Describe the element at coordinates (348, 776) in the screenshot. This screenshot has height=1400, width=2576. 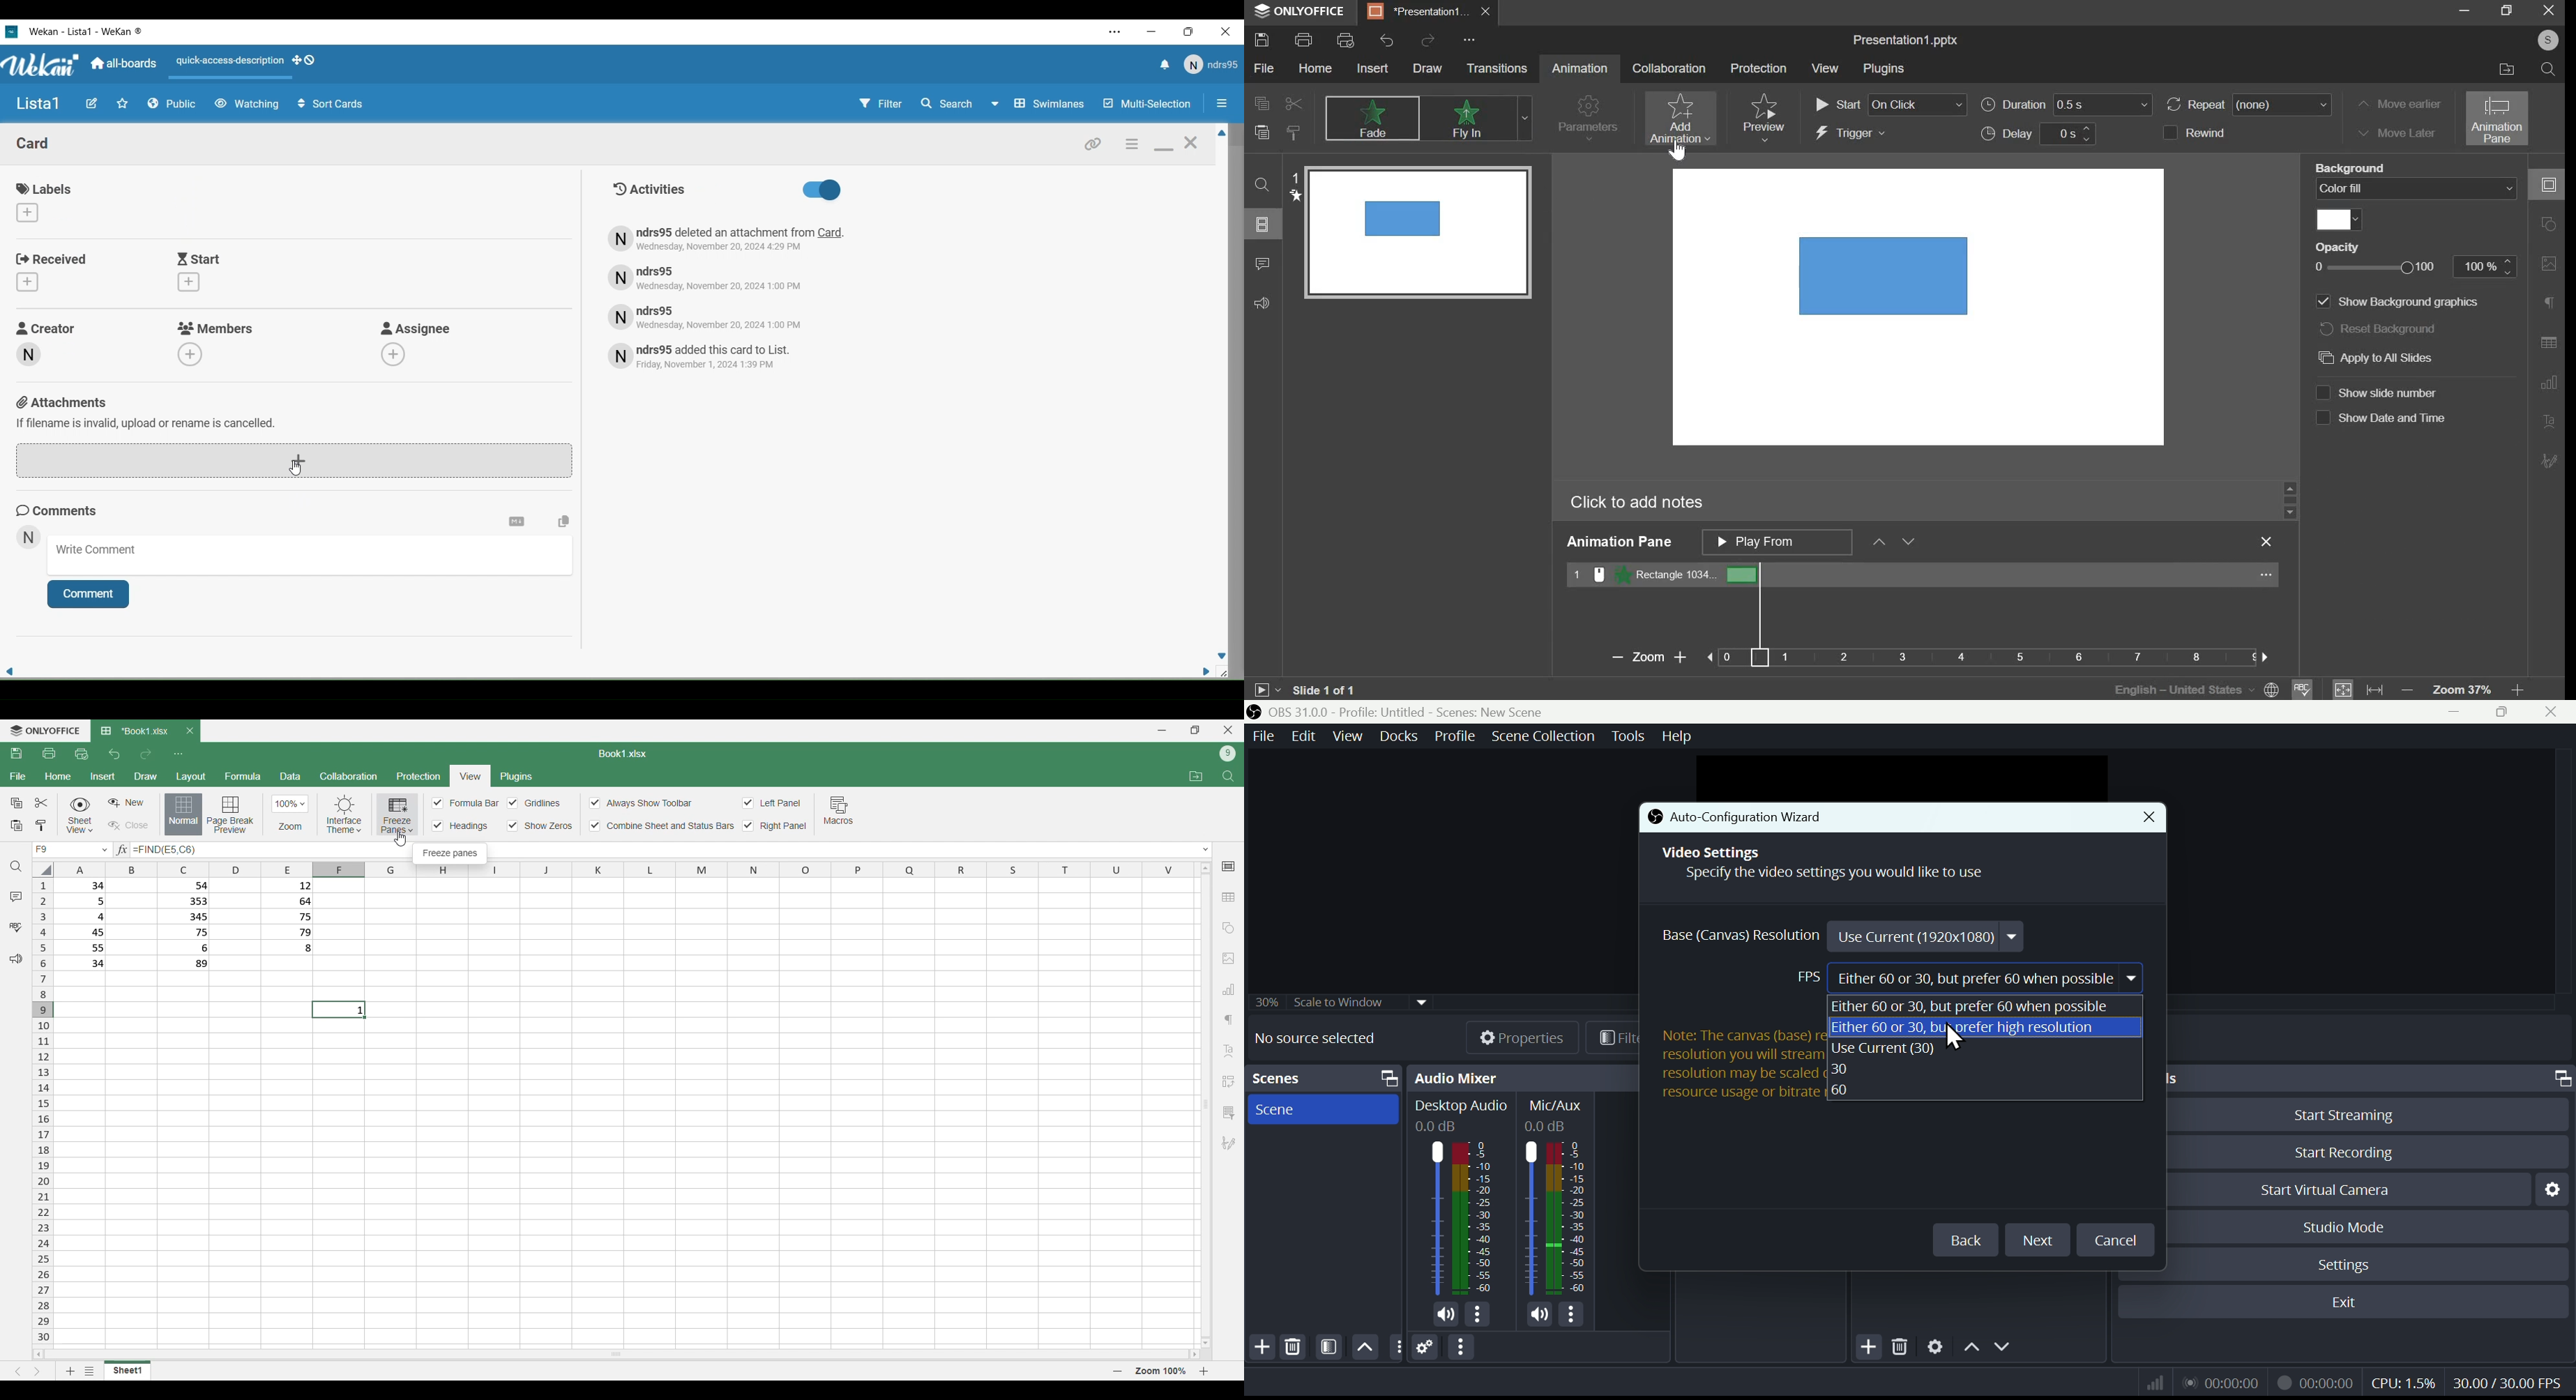
I see `Collaboration menu` at that location.